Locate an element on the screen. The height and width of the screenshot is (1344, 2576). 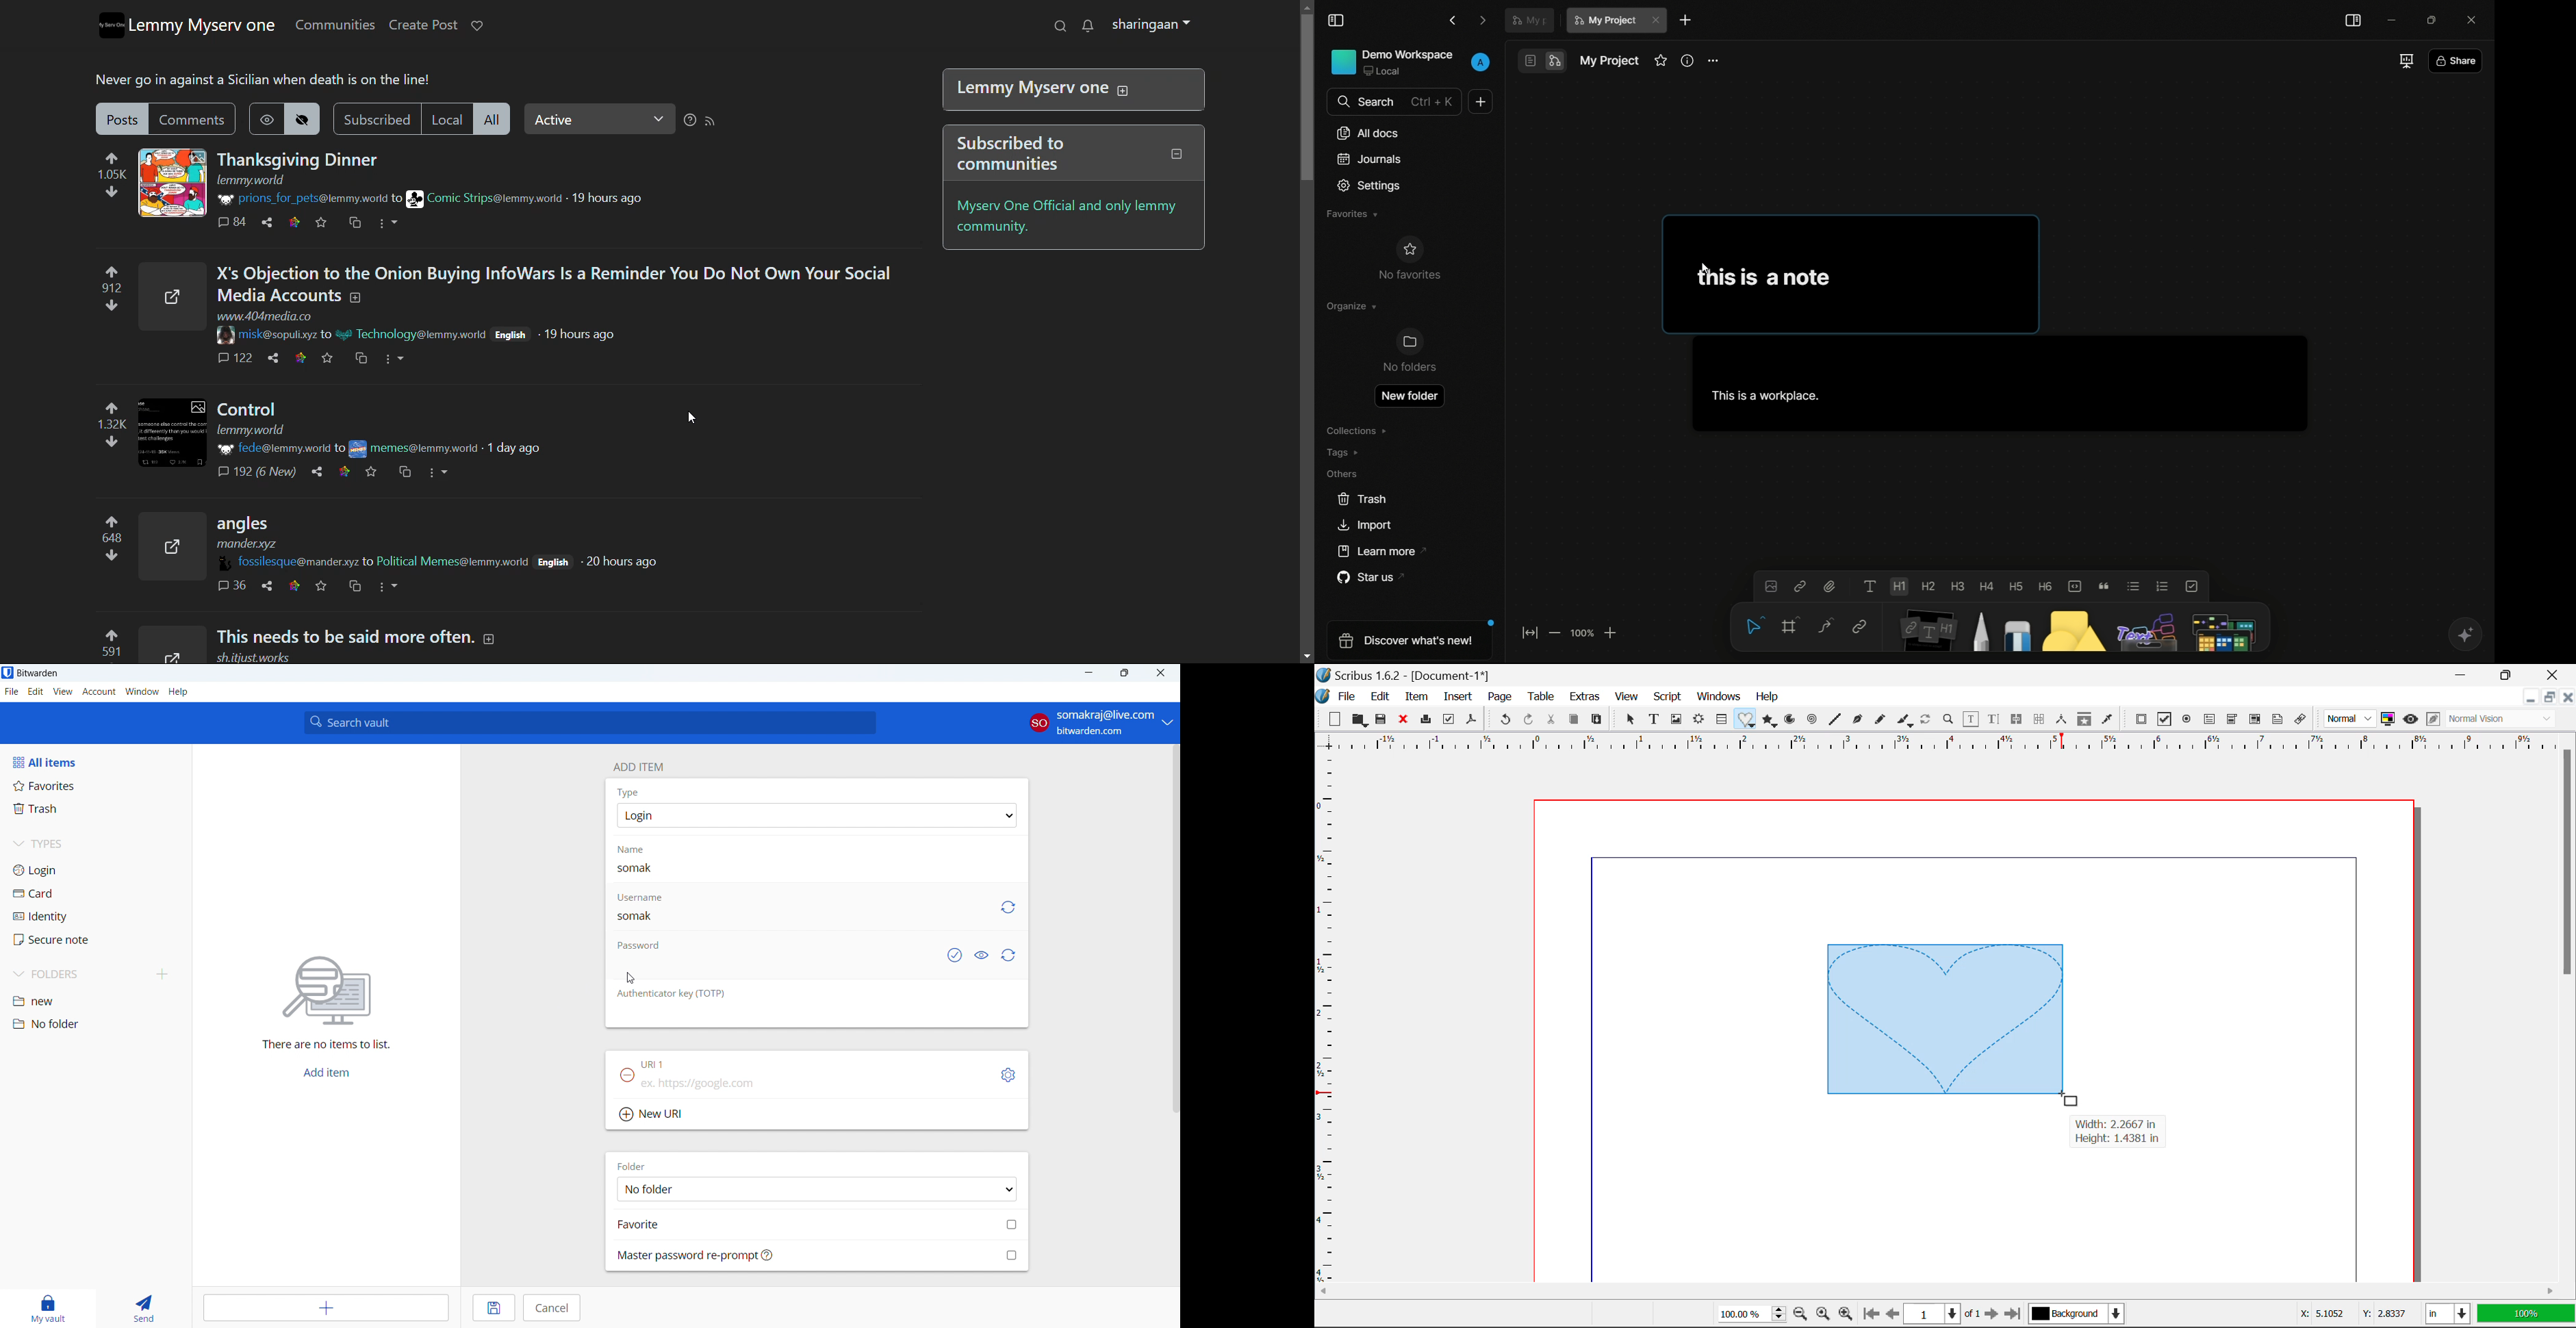
current document name is located at coordinates (1605, 22).